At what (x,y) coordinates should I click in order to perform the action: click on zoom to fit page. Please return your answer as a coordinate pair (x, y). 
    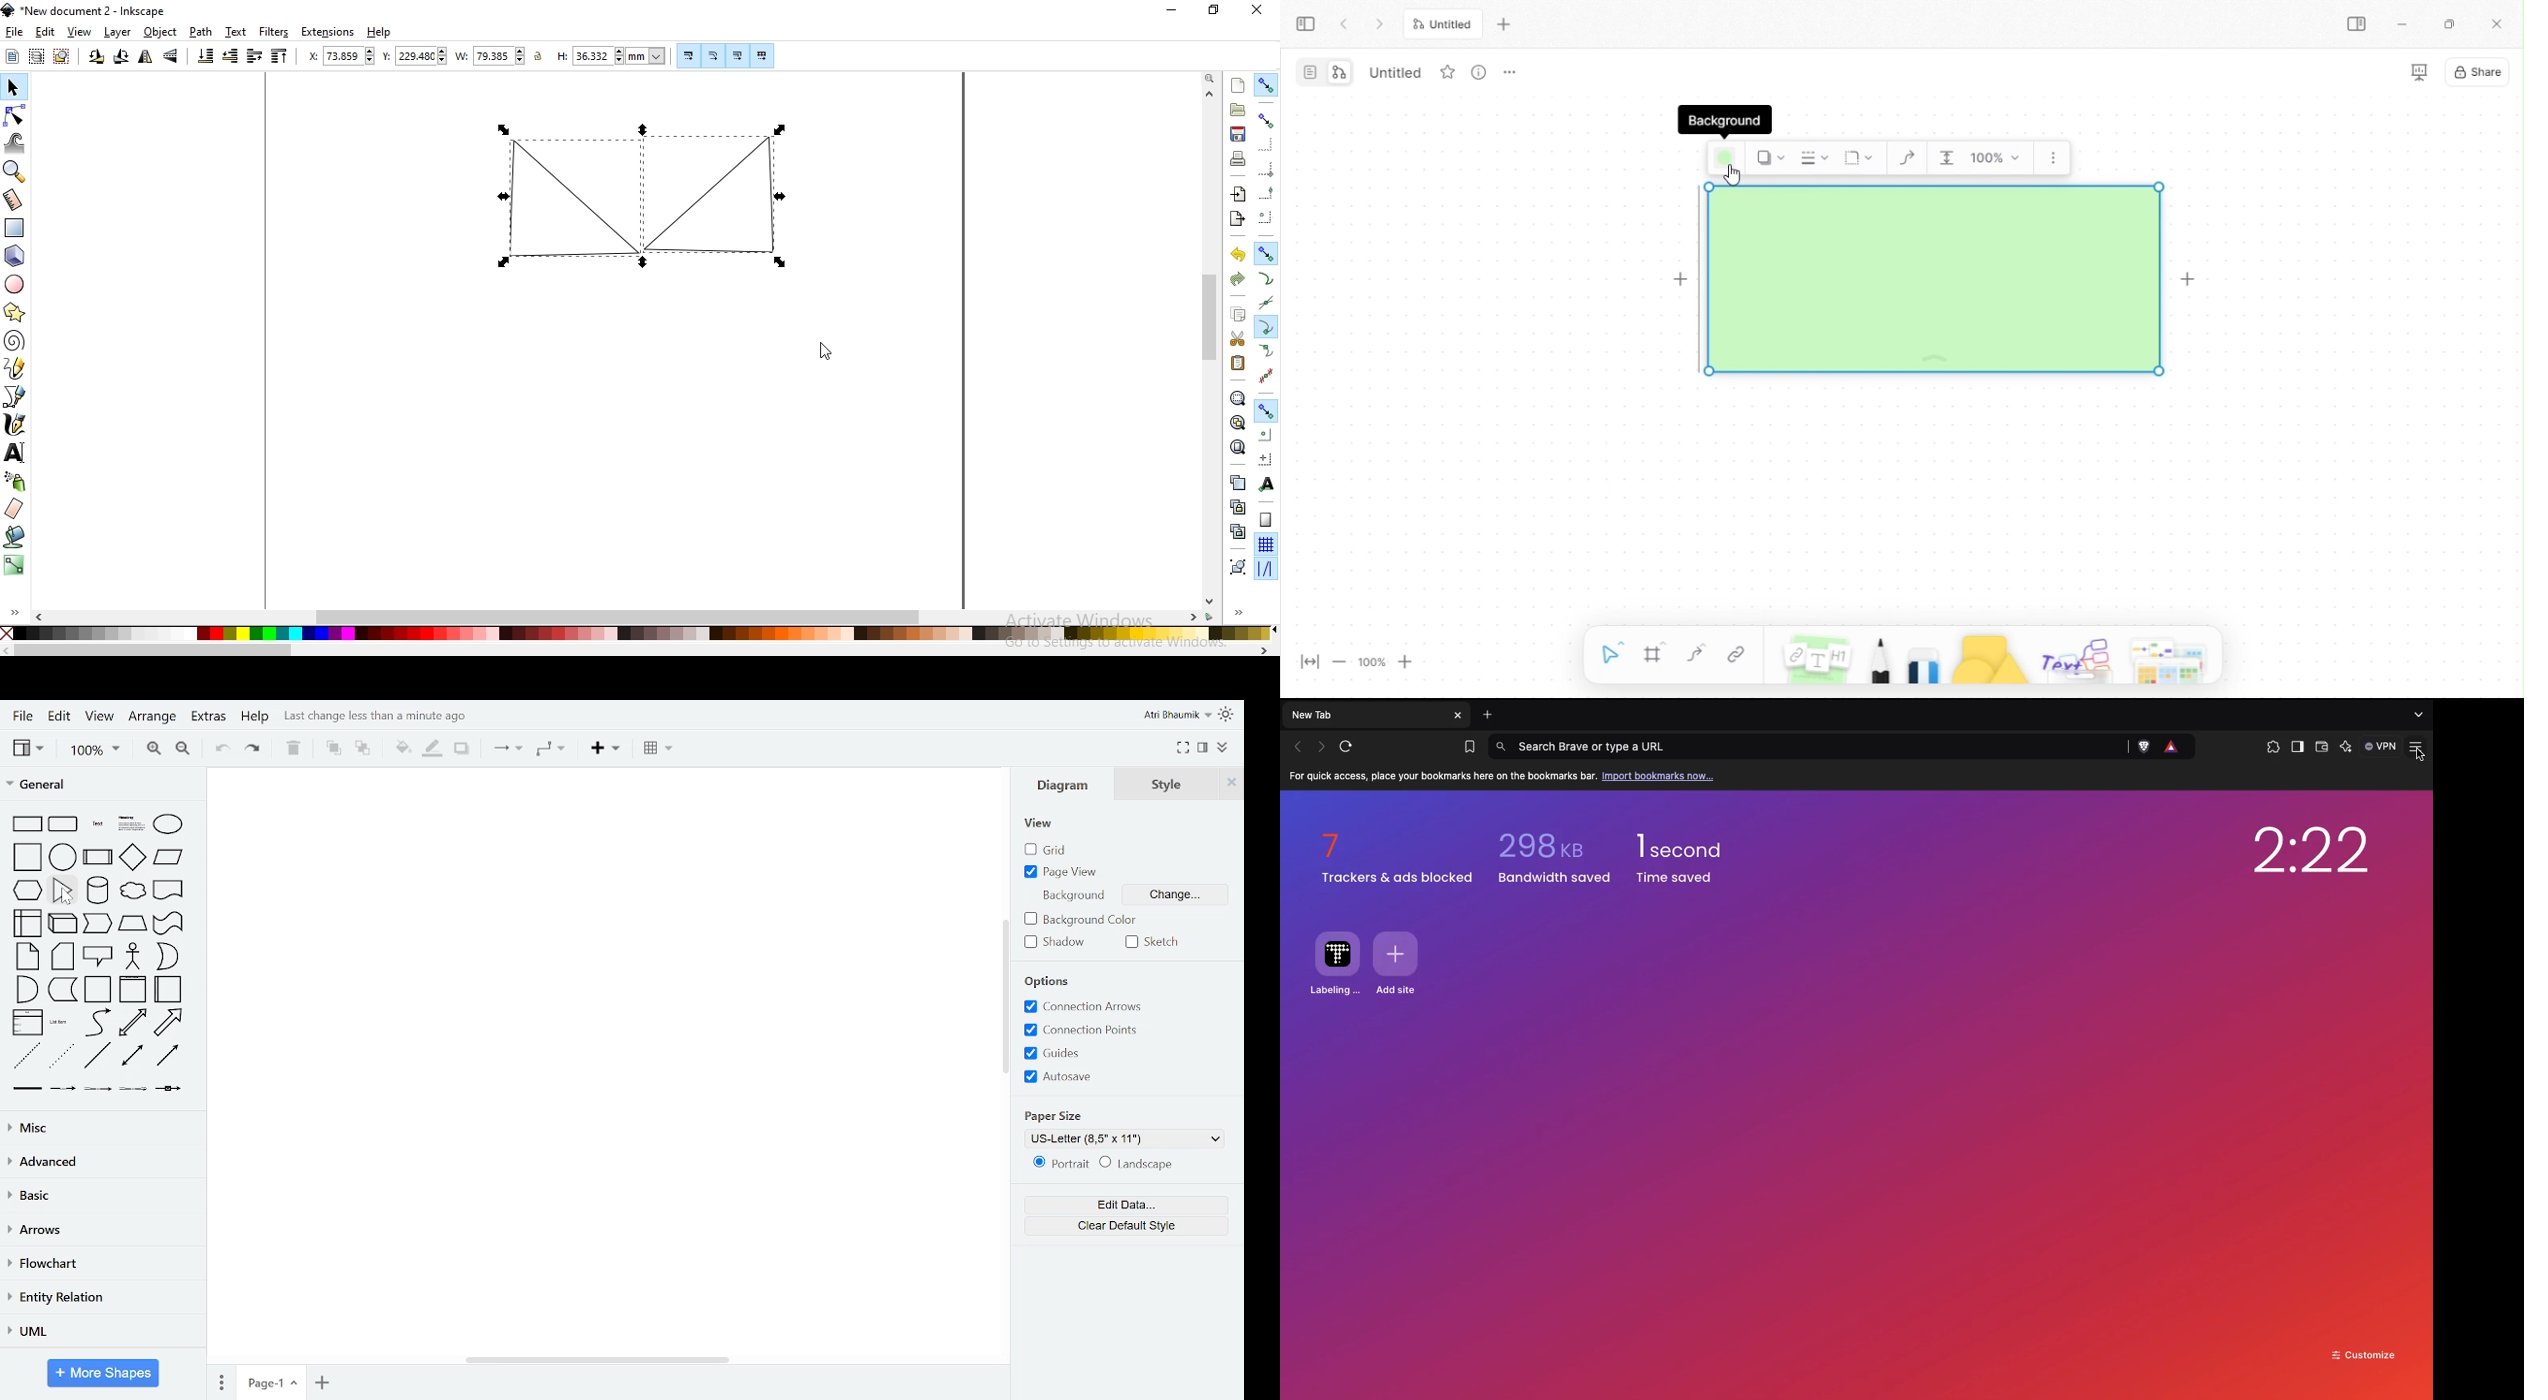
    Looking at the image, I should click on (1238, 448).